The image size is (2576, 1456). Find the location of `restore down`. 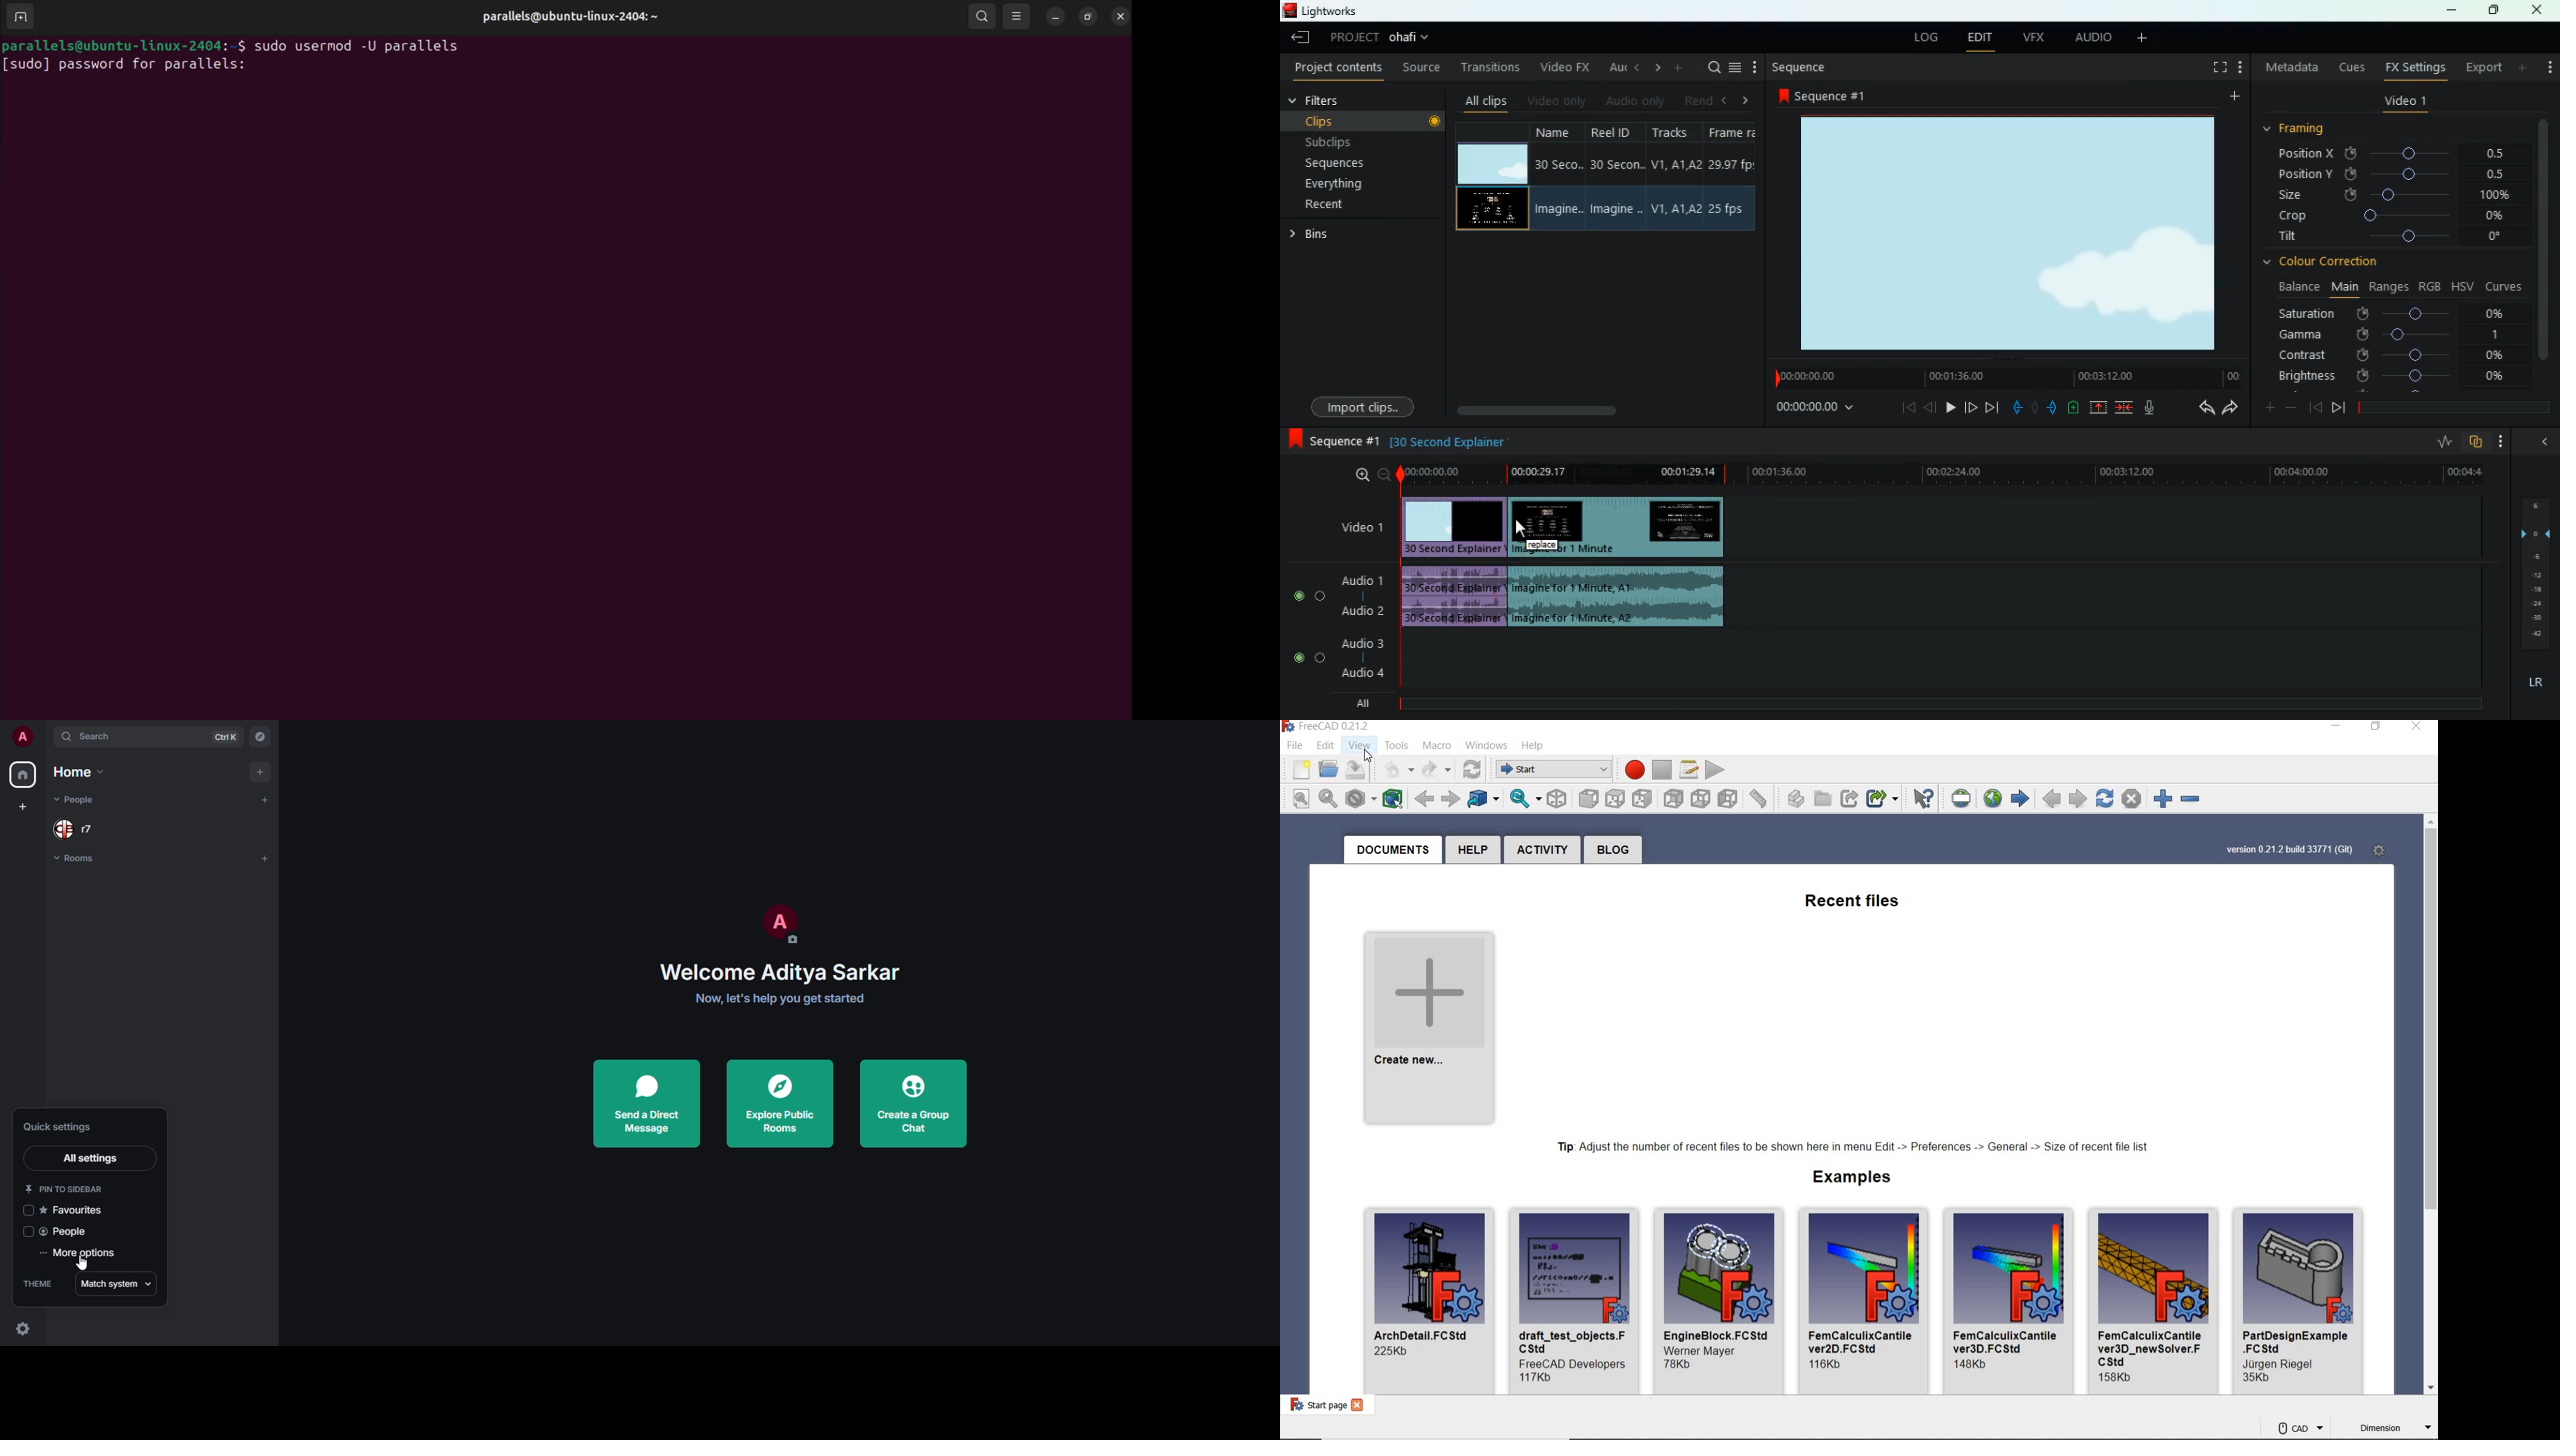

restore down is located at coordinates (2377, 727).